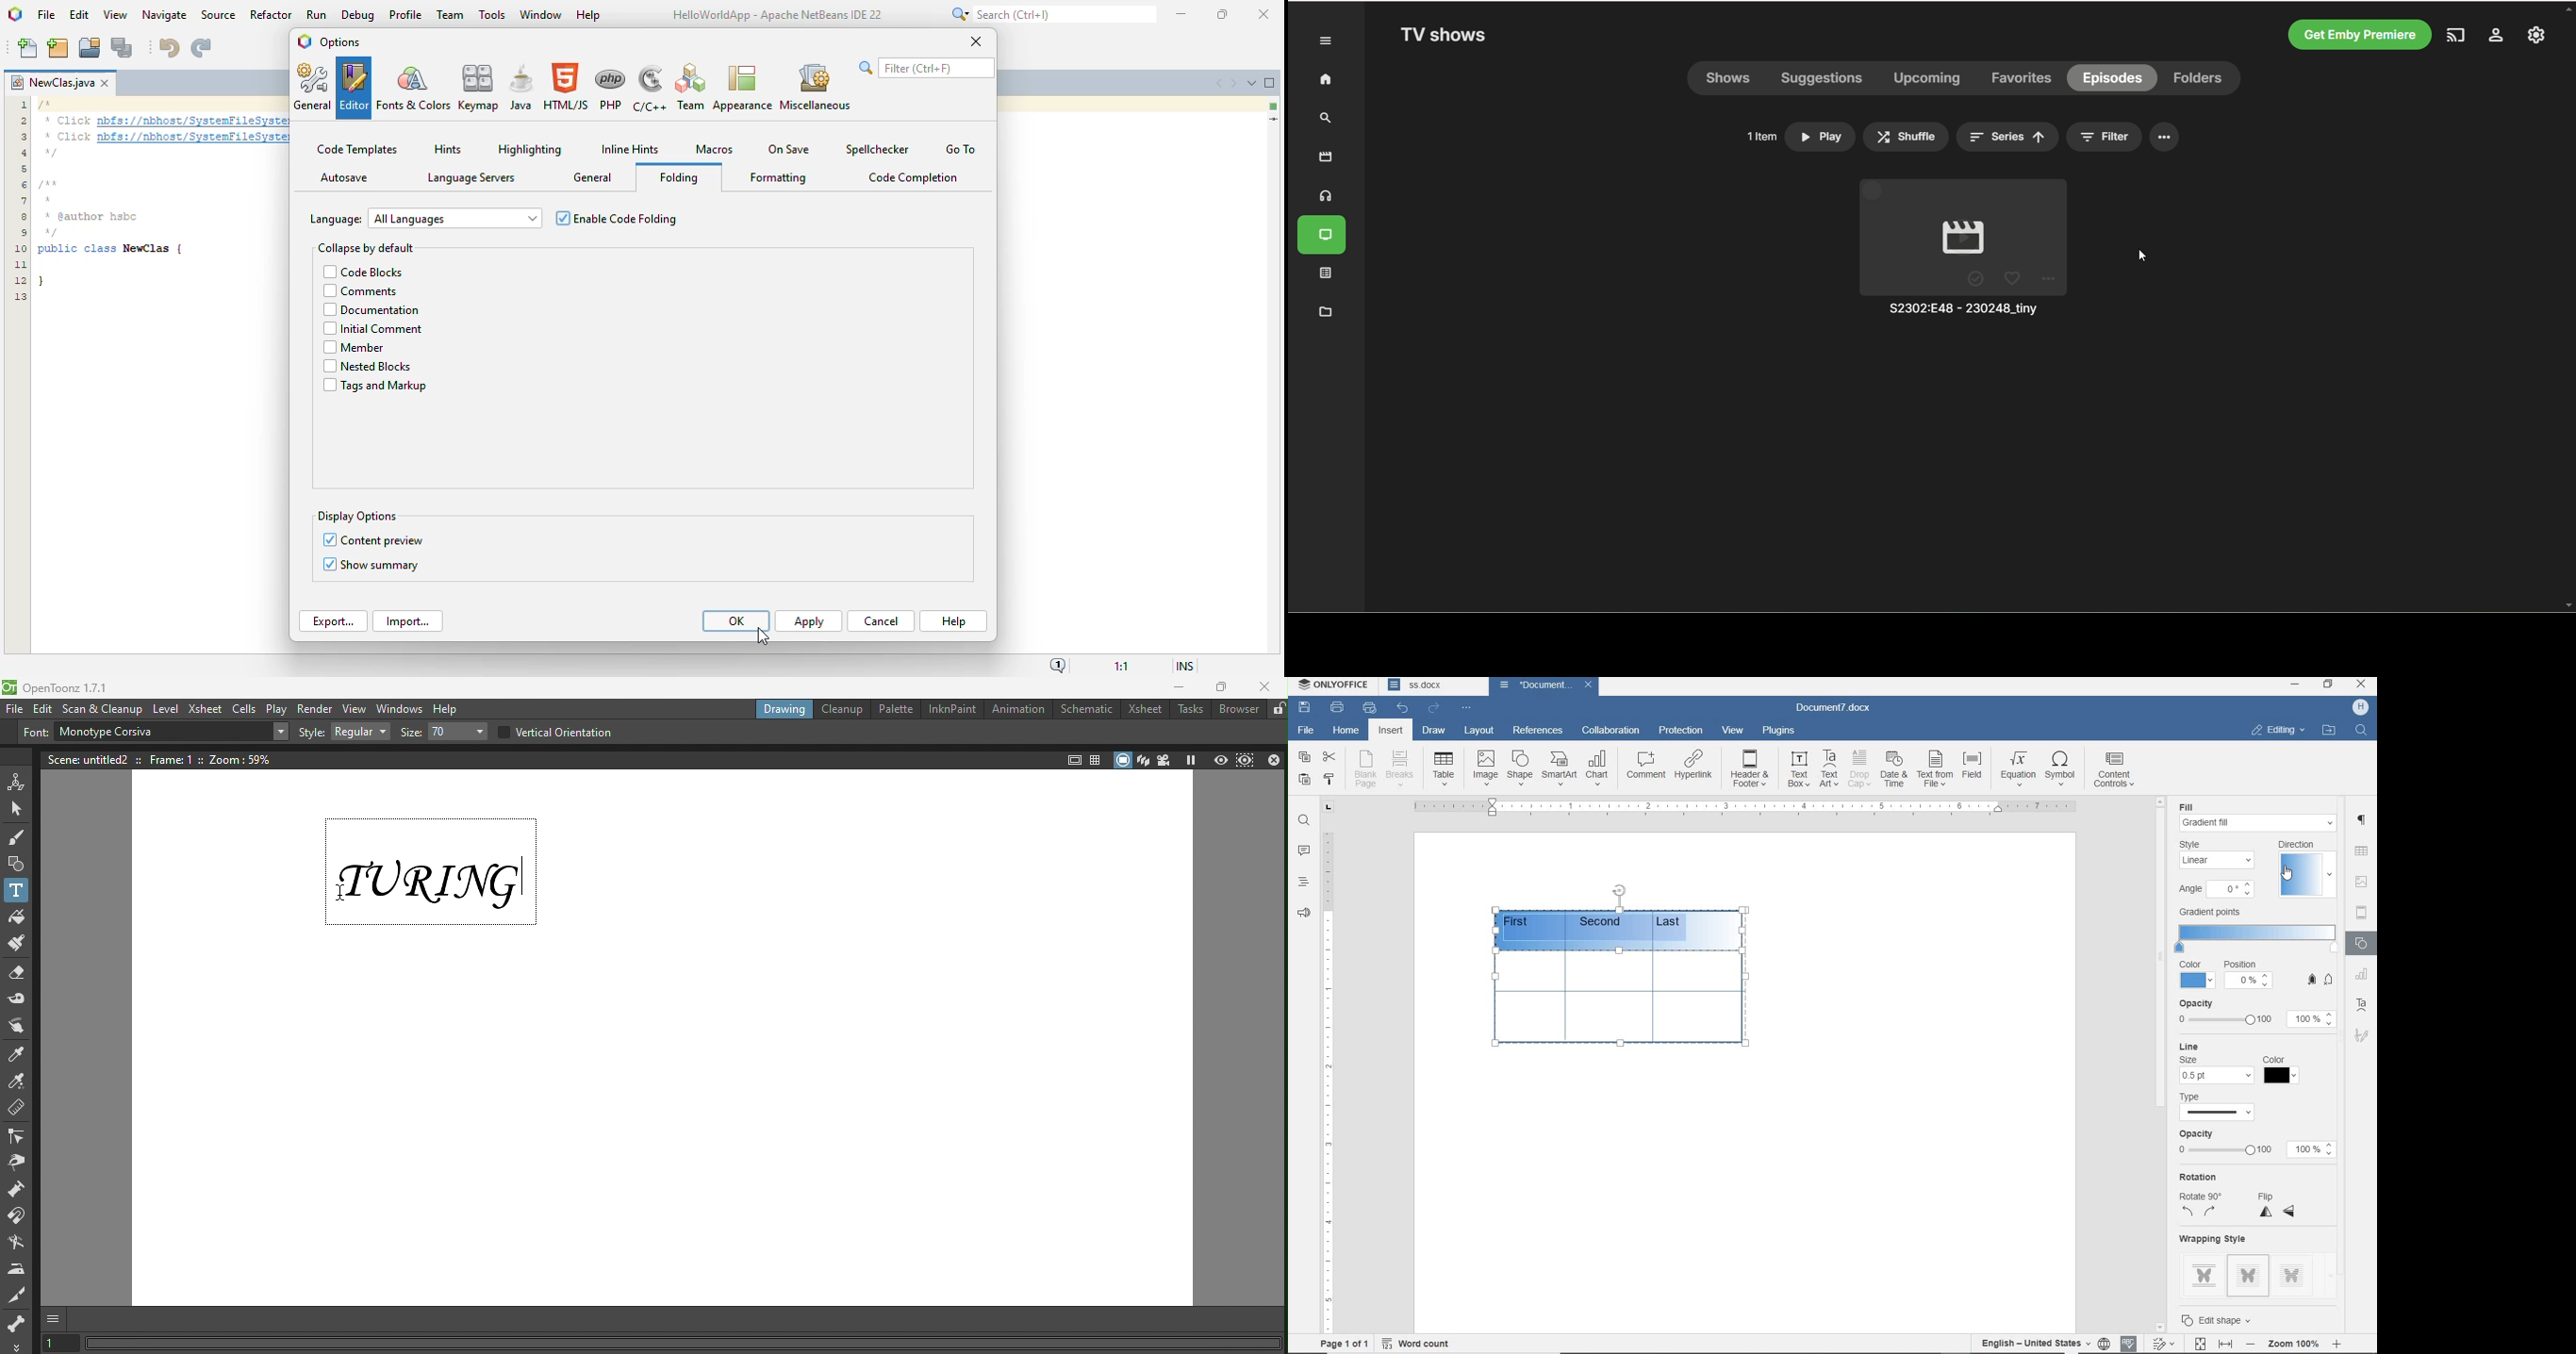 The image size is (2576, 1372). I want to click on text art, so click(1829, 768).